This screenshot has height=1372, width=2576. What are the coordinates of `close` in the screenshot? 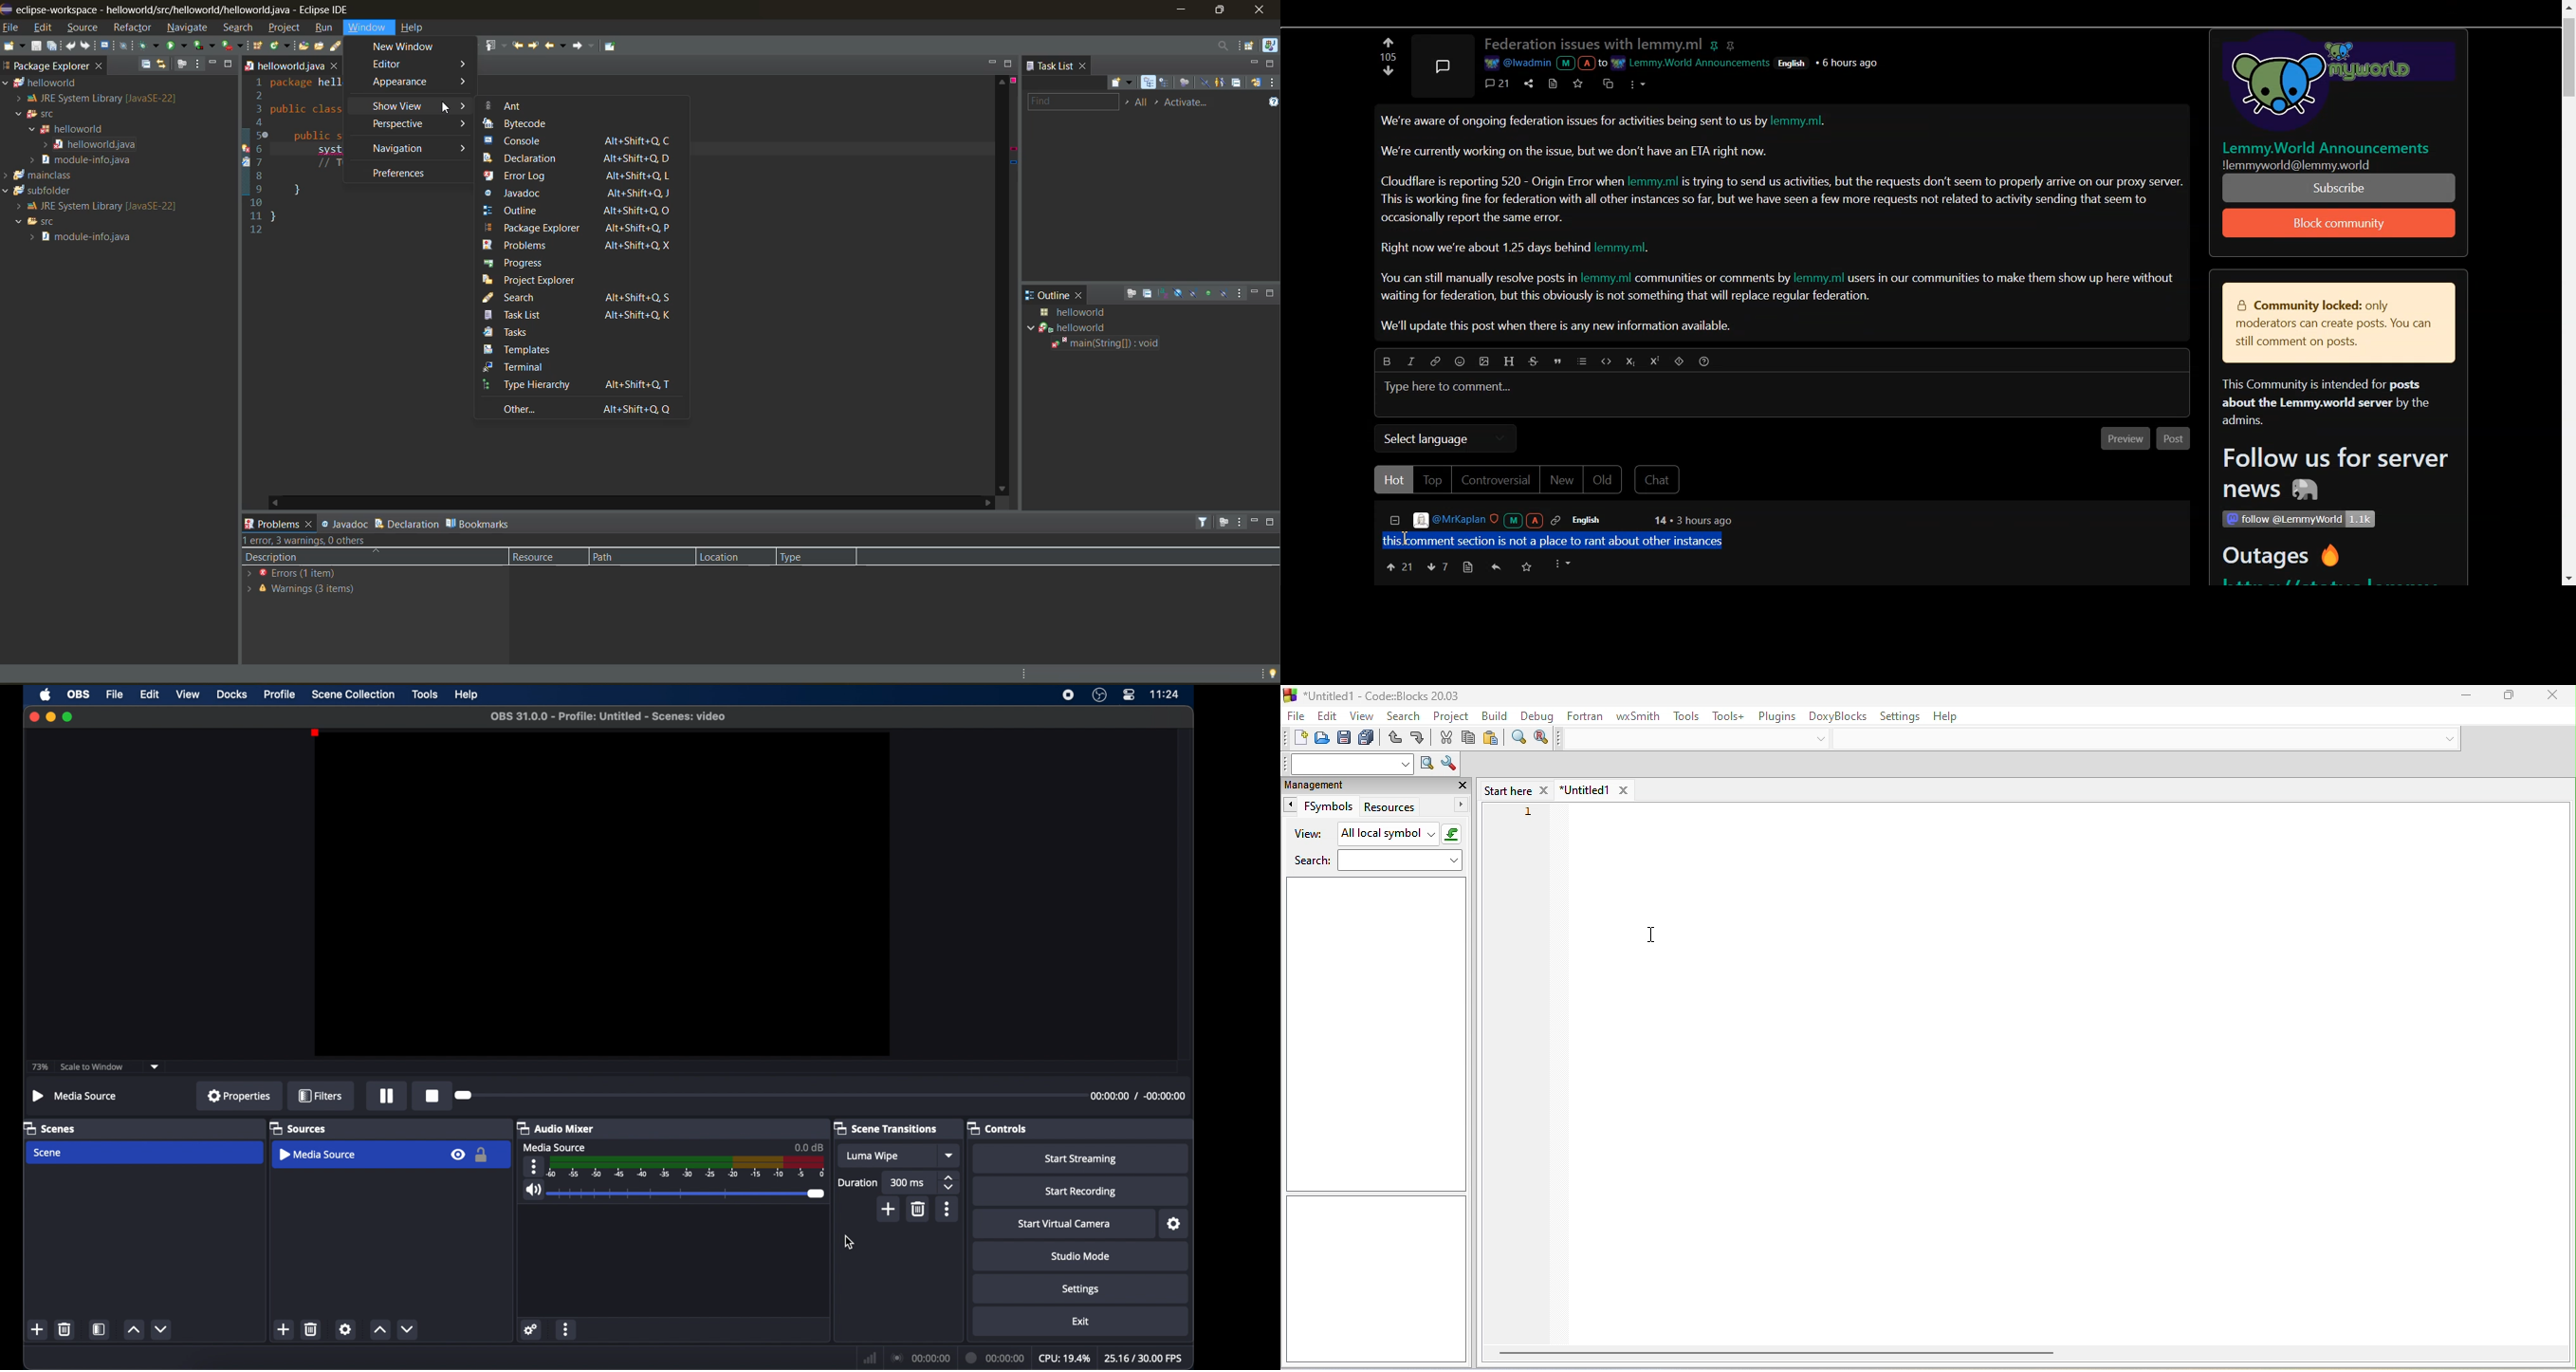 It's located at (1266, 9).